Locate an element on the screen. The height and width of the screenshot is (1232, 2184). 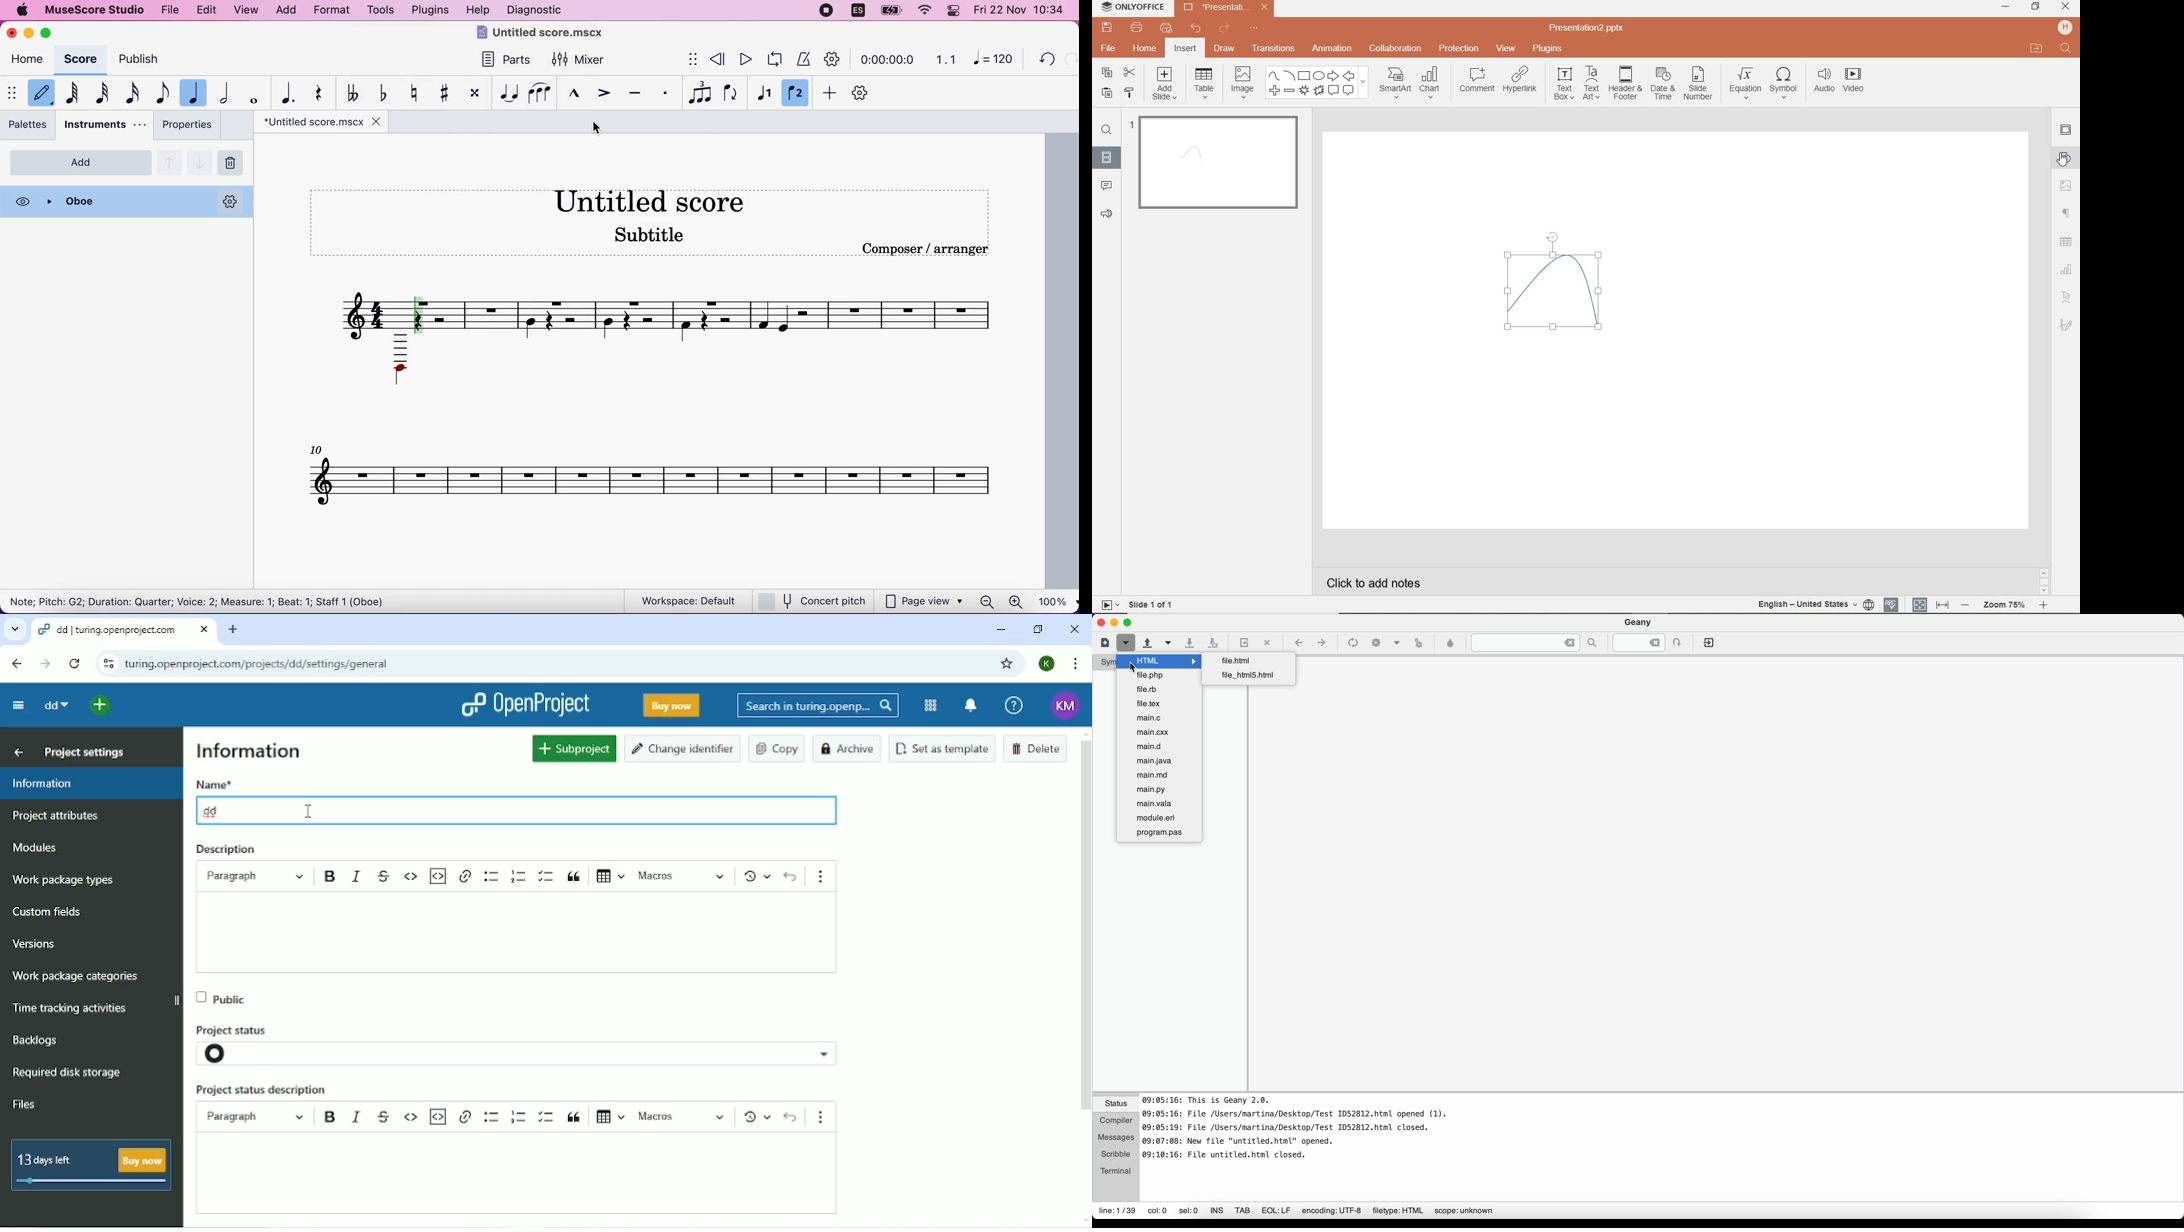
Delete is located at coordinates (1036, 748).